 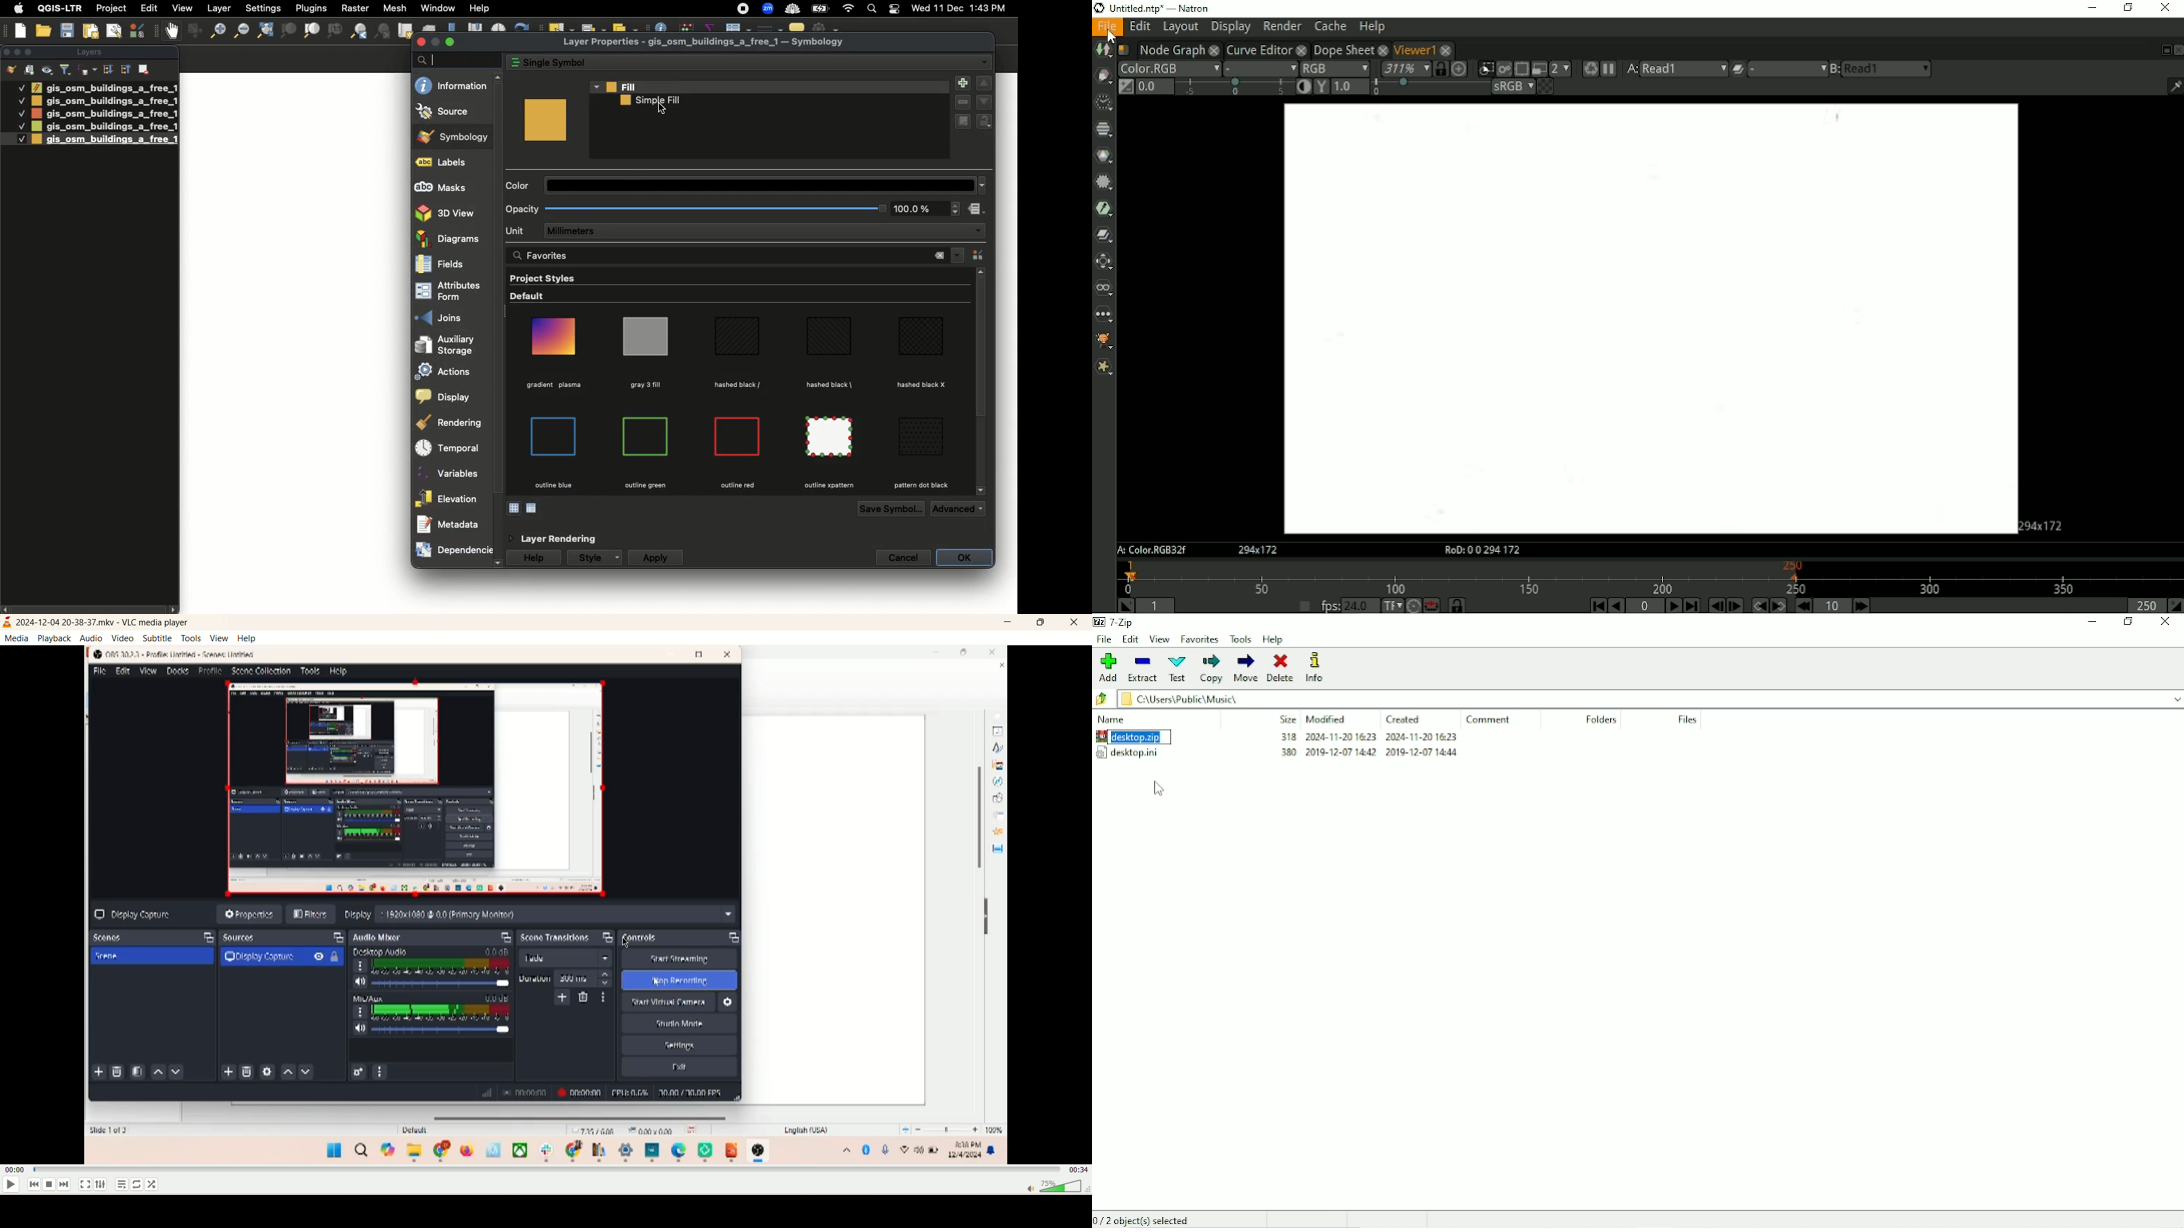 What do you see at coordinates (240, 30) in the screenshot?
I see `Zoom out ` at bounding box center [240, 30].